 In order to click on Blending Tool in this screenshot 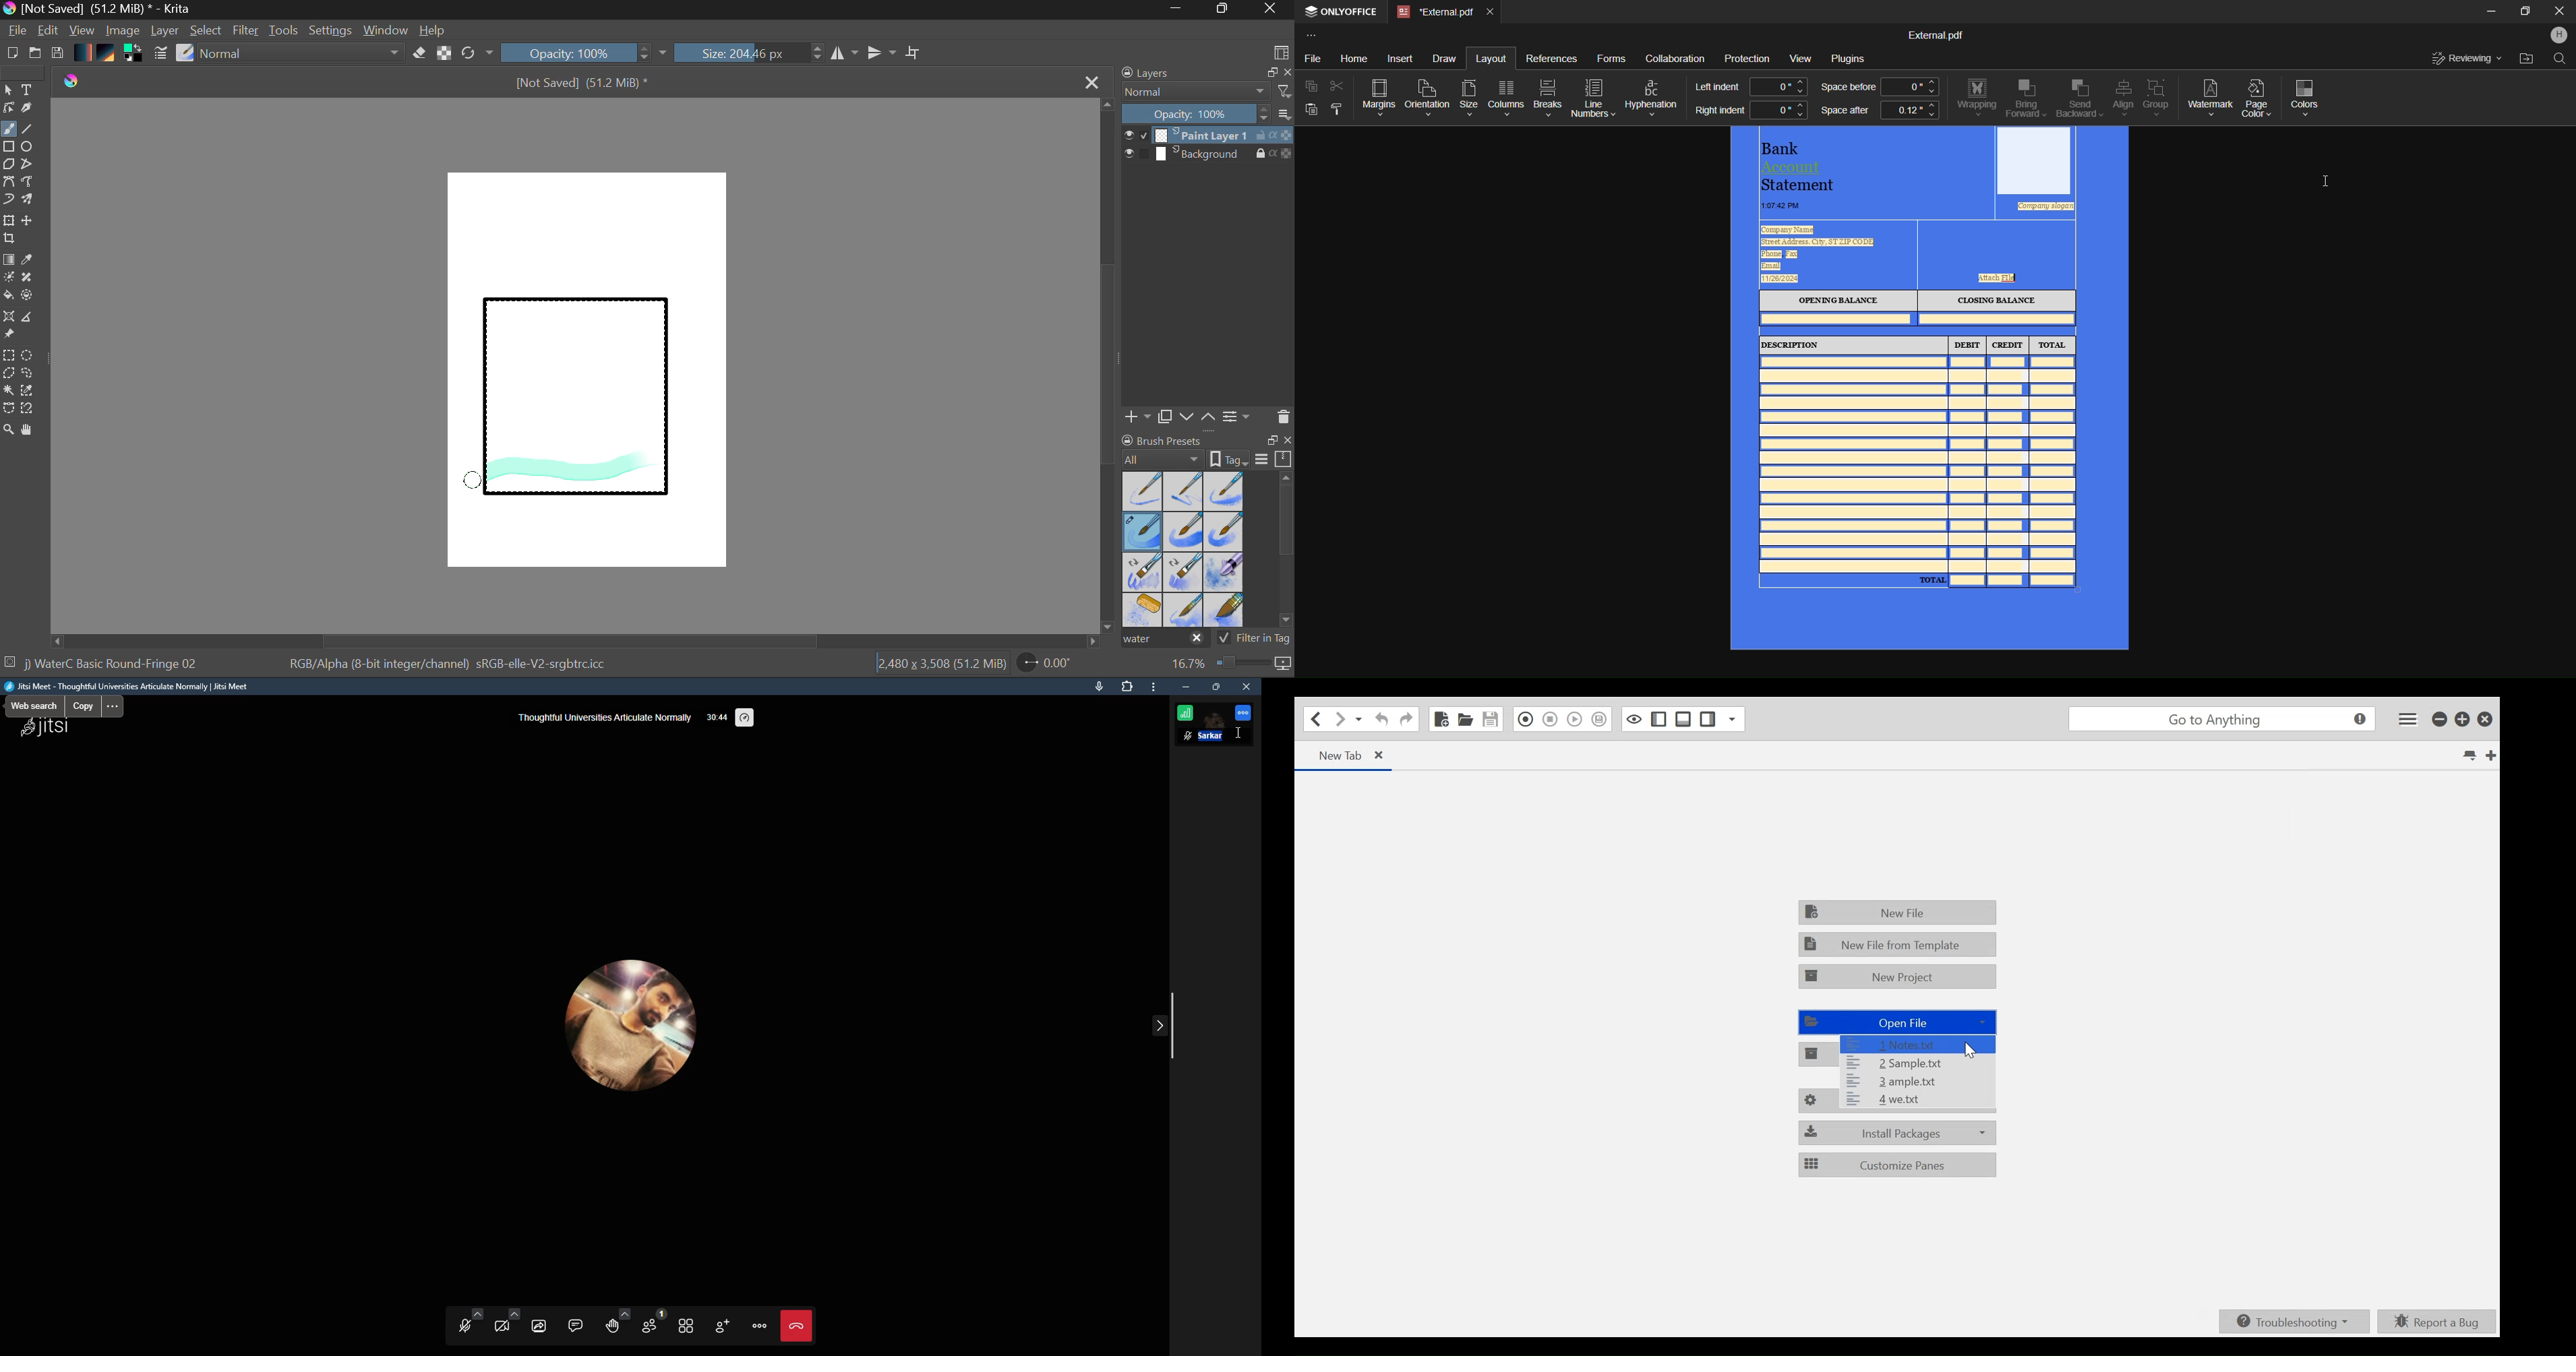, I will do `click(303, 54)`.